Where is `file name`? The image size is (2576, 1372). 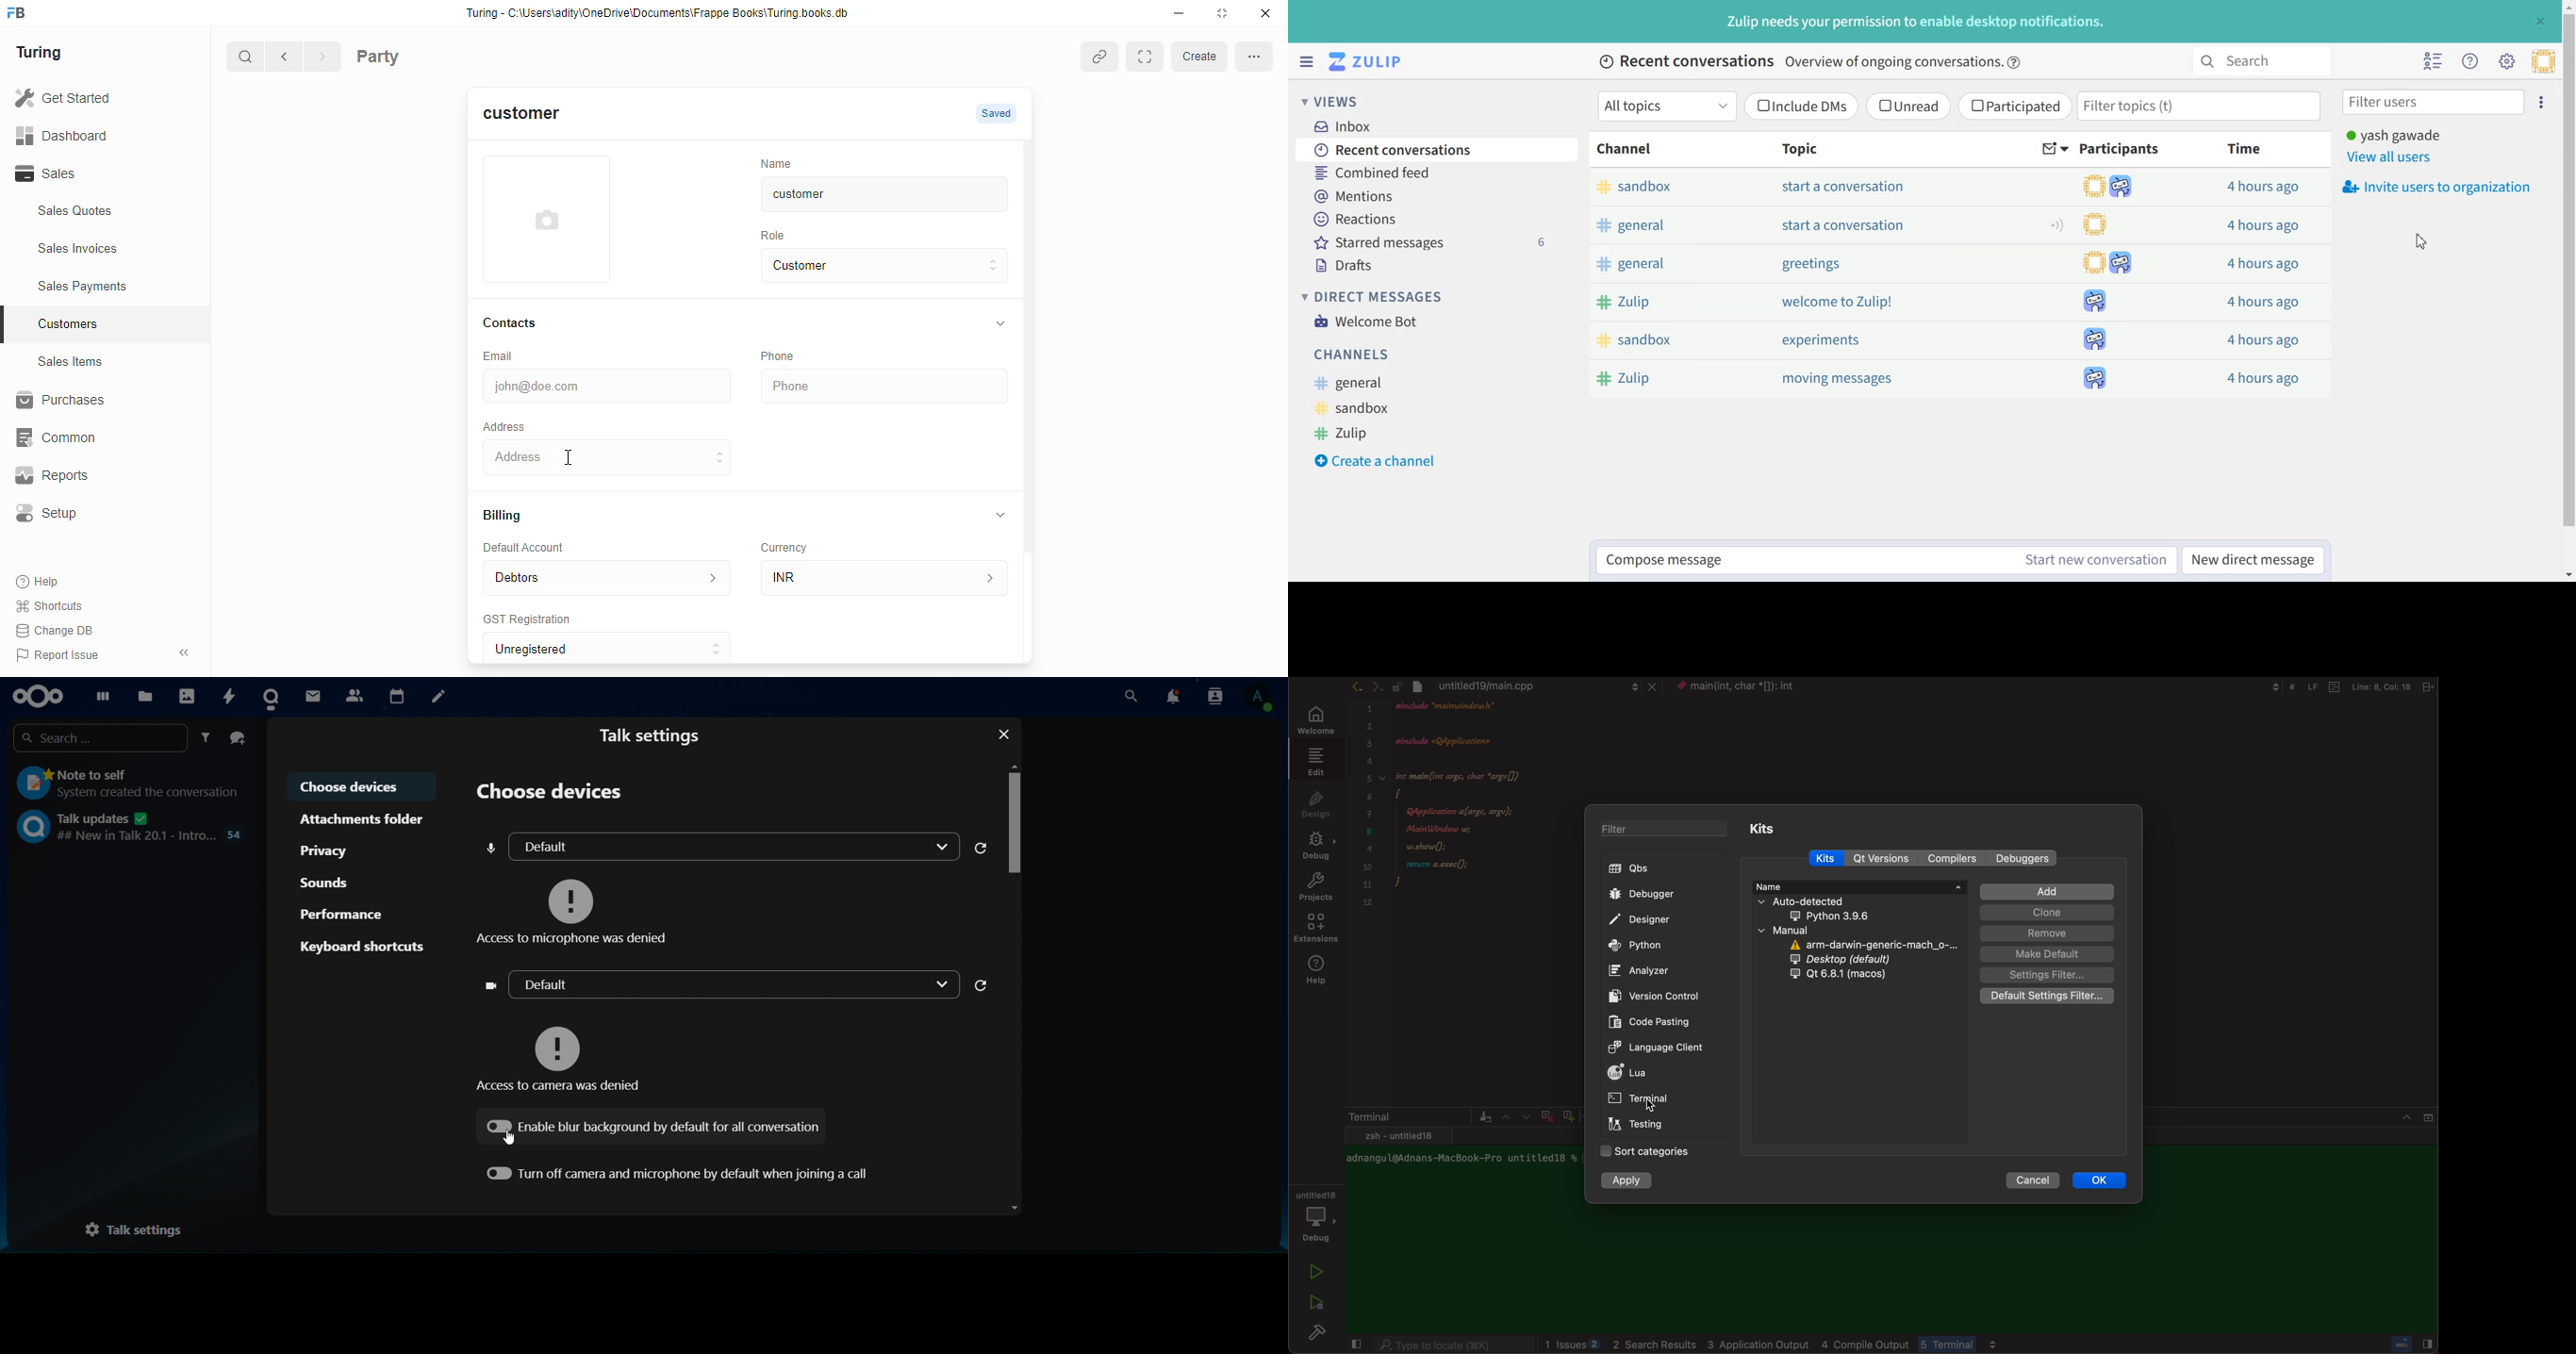
file name is located at coordinates (1752, 688).